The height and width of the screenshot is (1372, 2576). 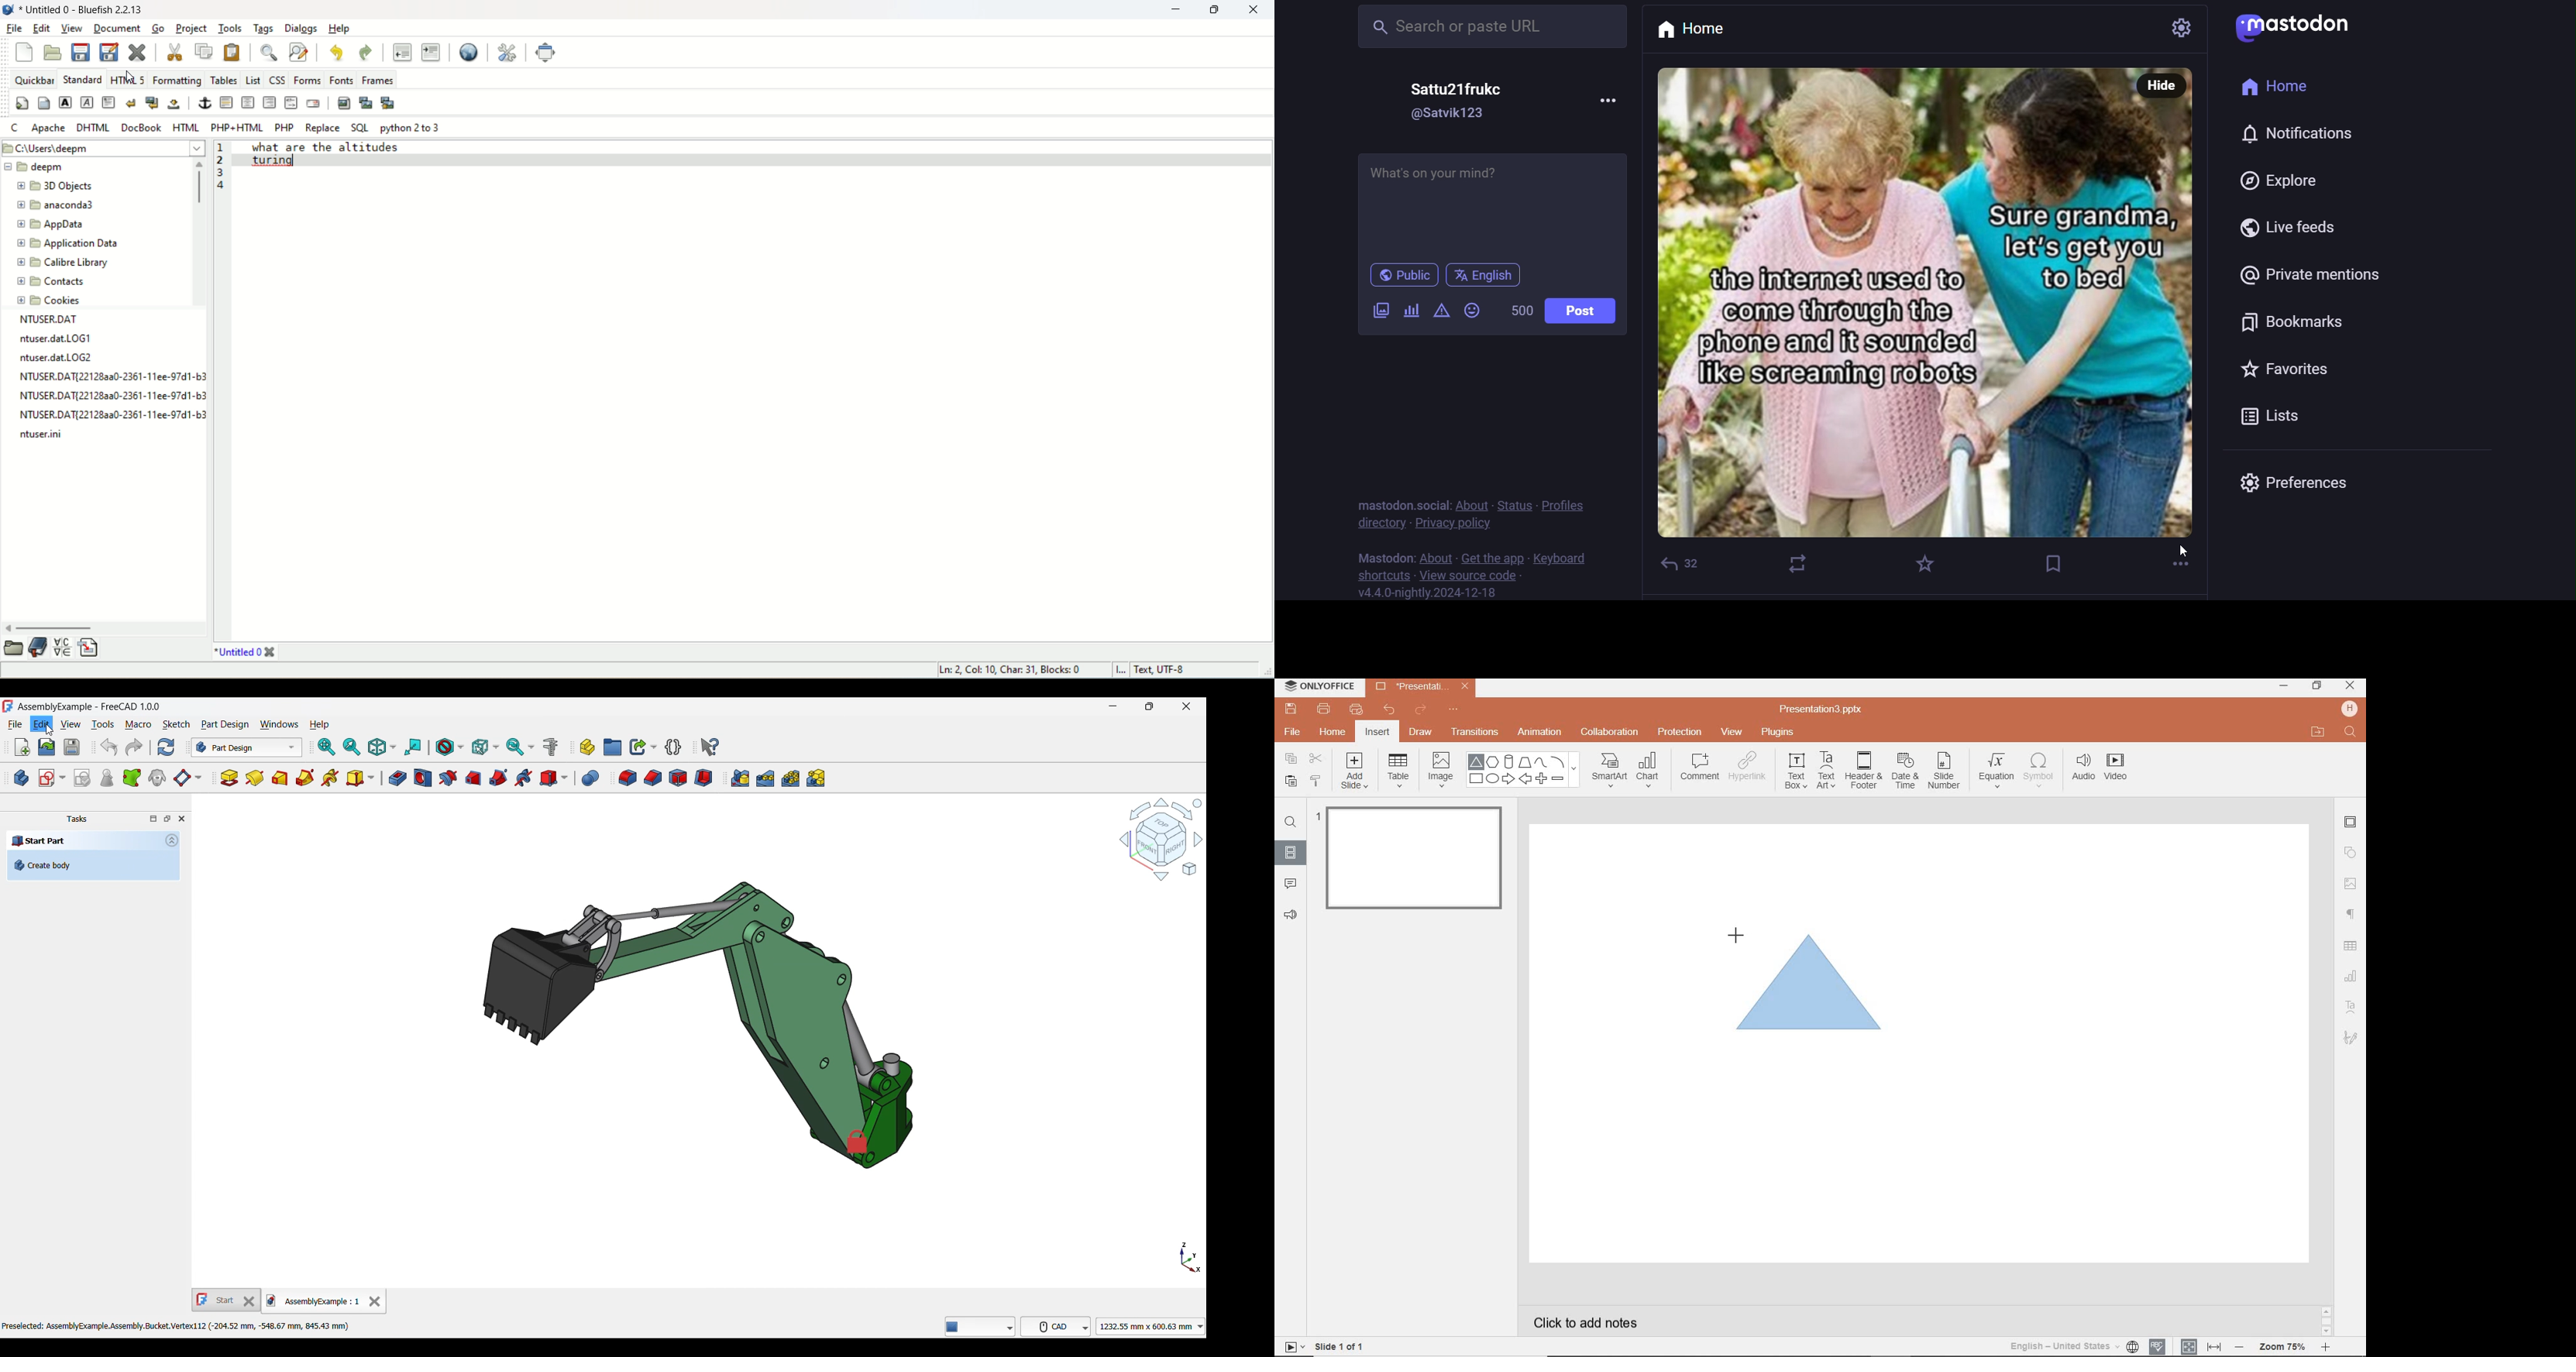 What do you see at coordinates (134, 747) in the screenshot?
I see `Redo` at bounding box center [134, 747].